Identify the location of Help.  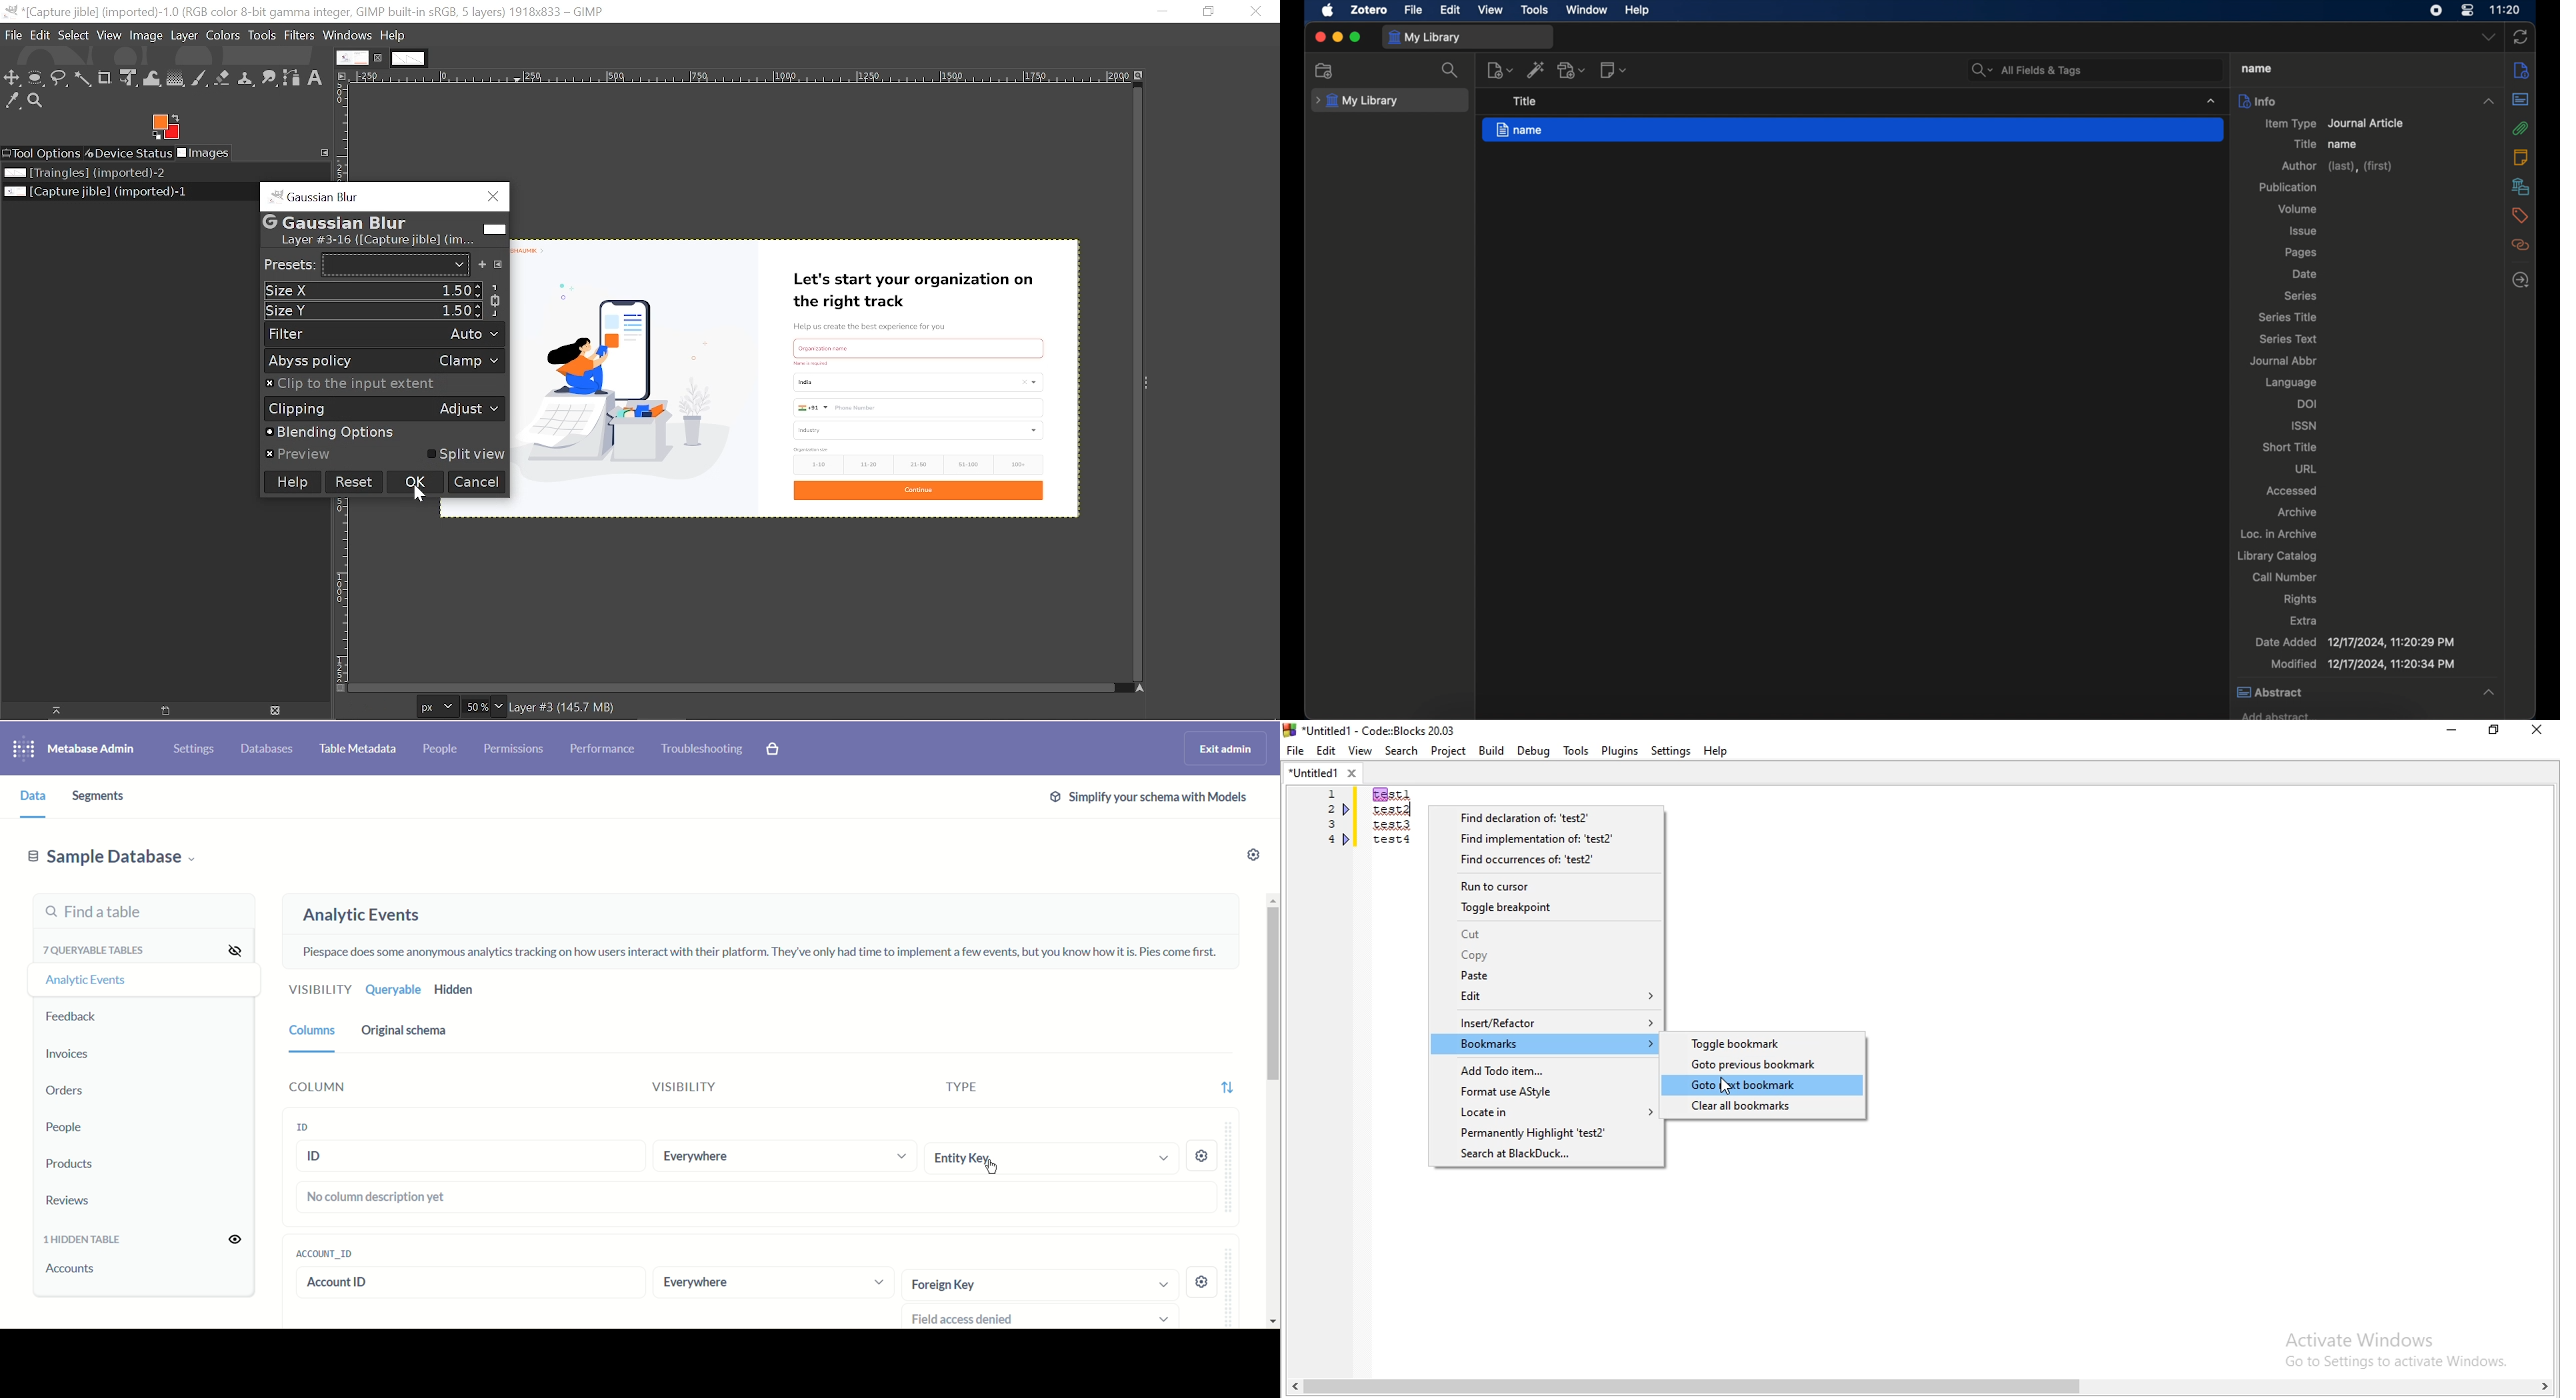
(290, 483).